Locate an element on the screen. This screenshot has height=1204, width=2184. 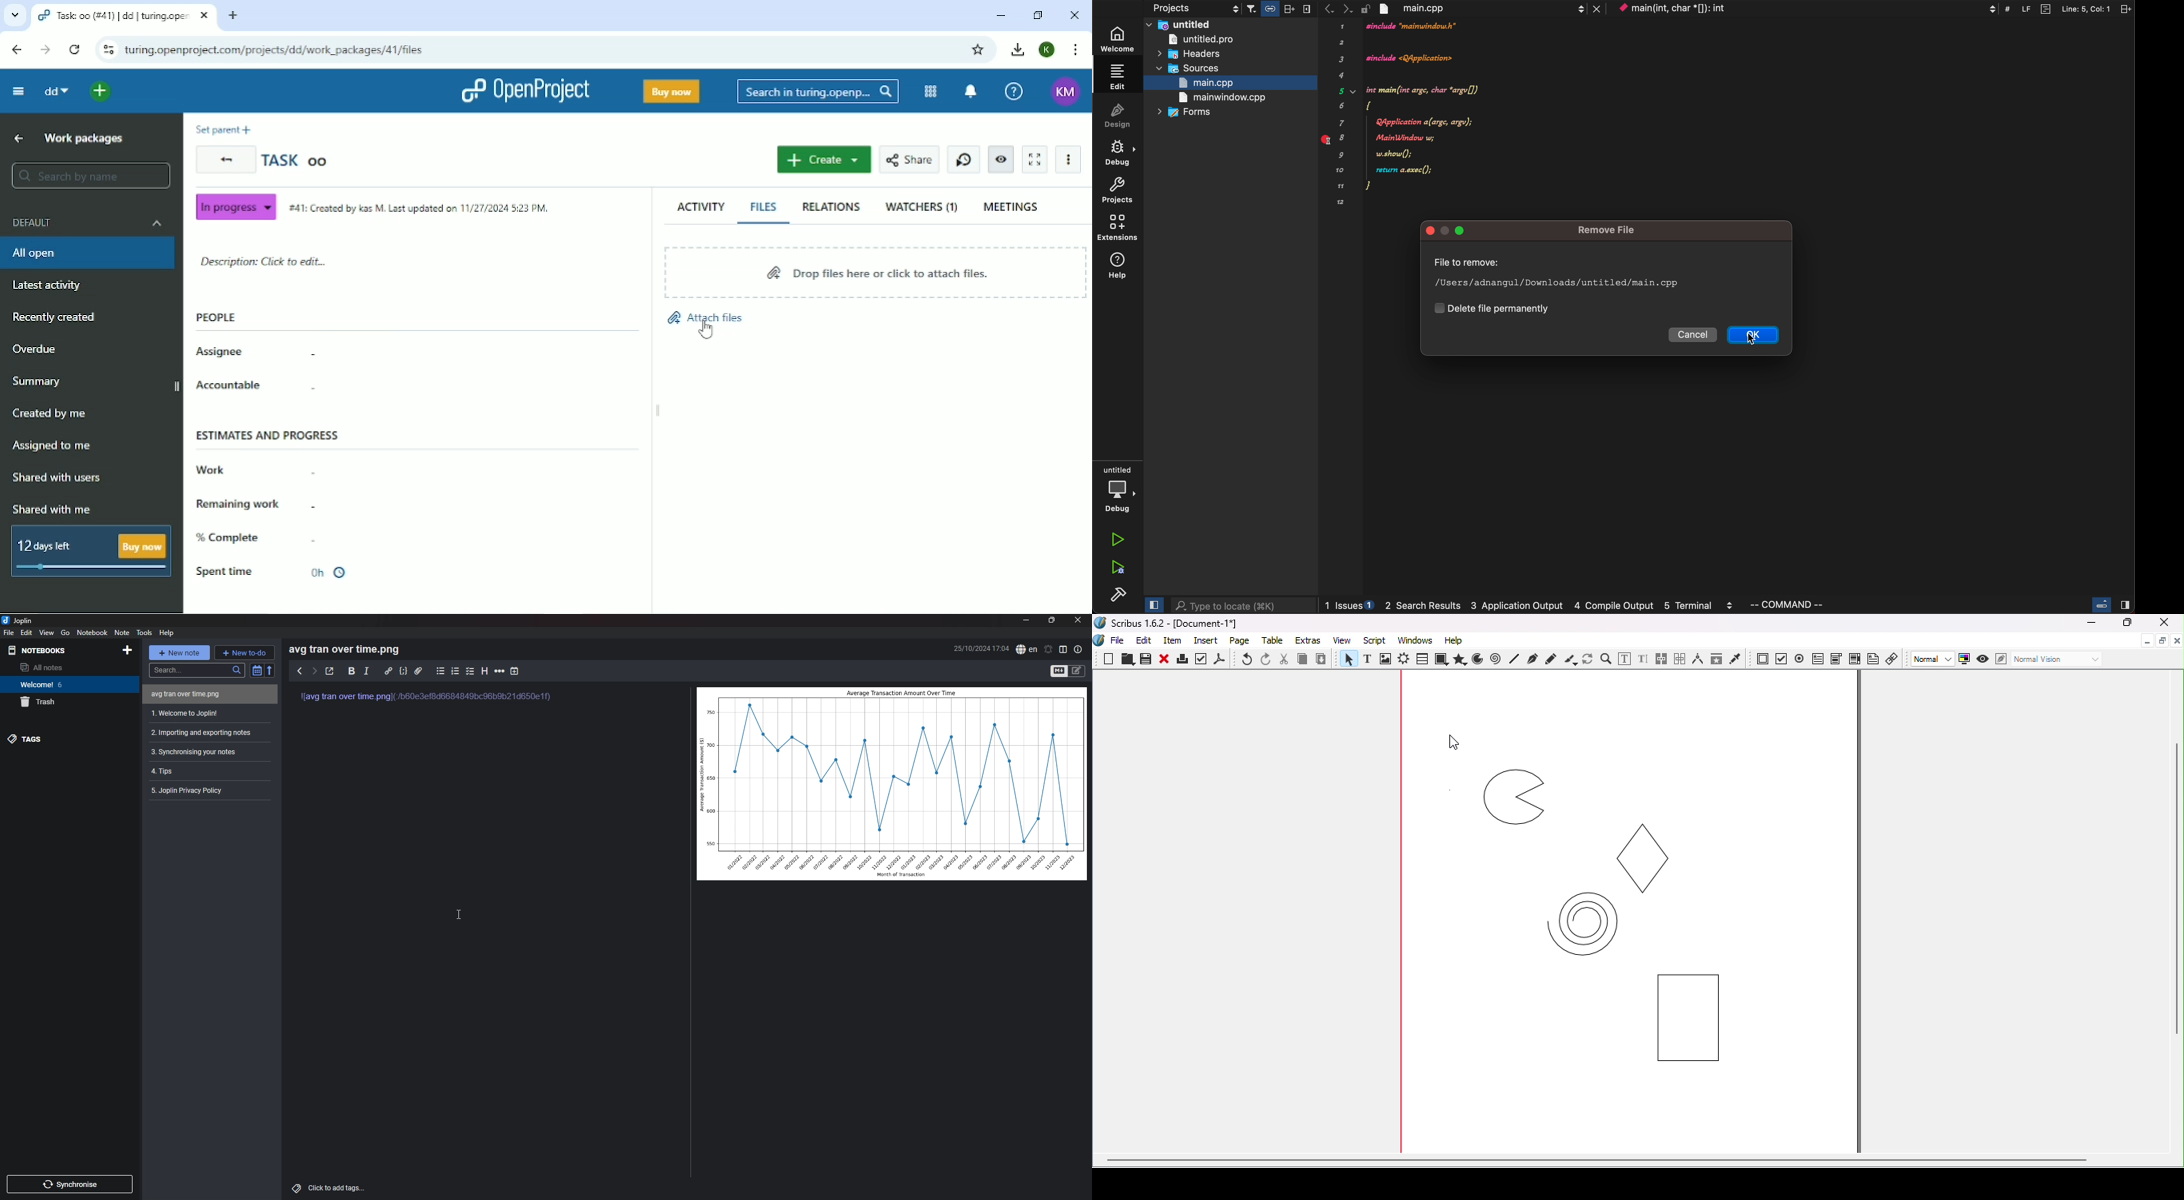
toggle editors is located at coordinates (1077, 671).